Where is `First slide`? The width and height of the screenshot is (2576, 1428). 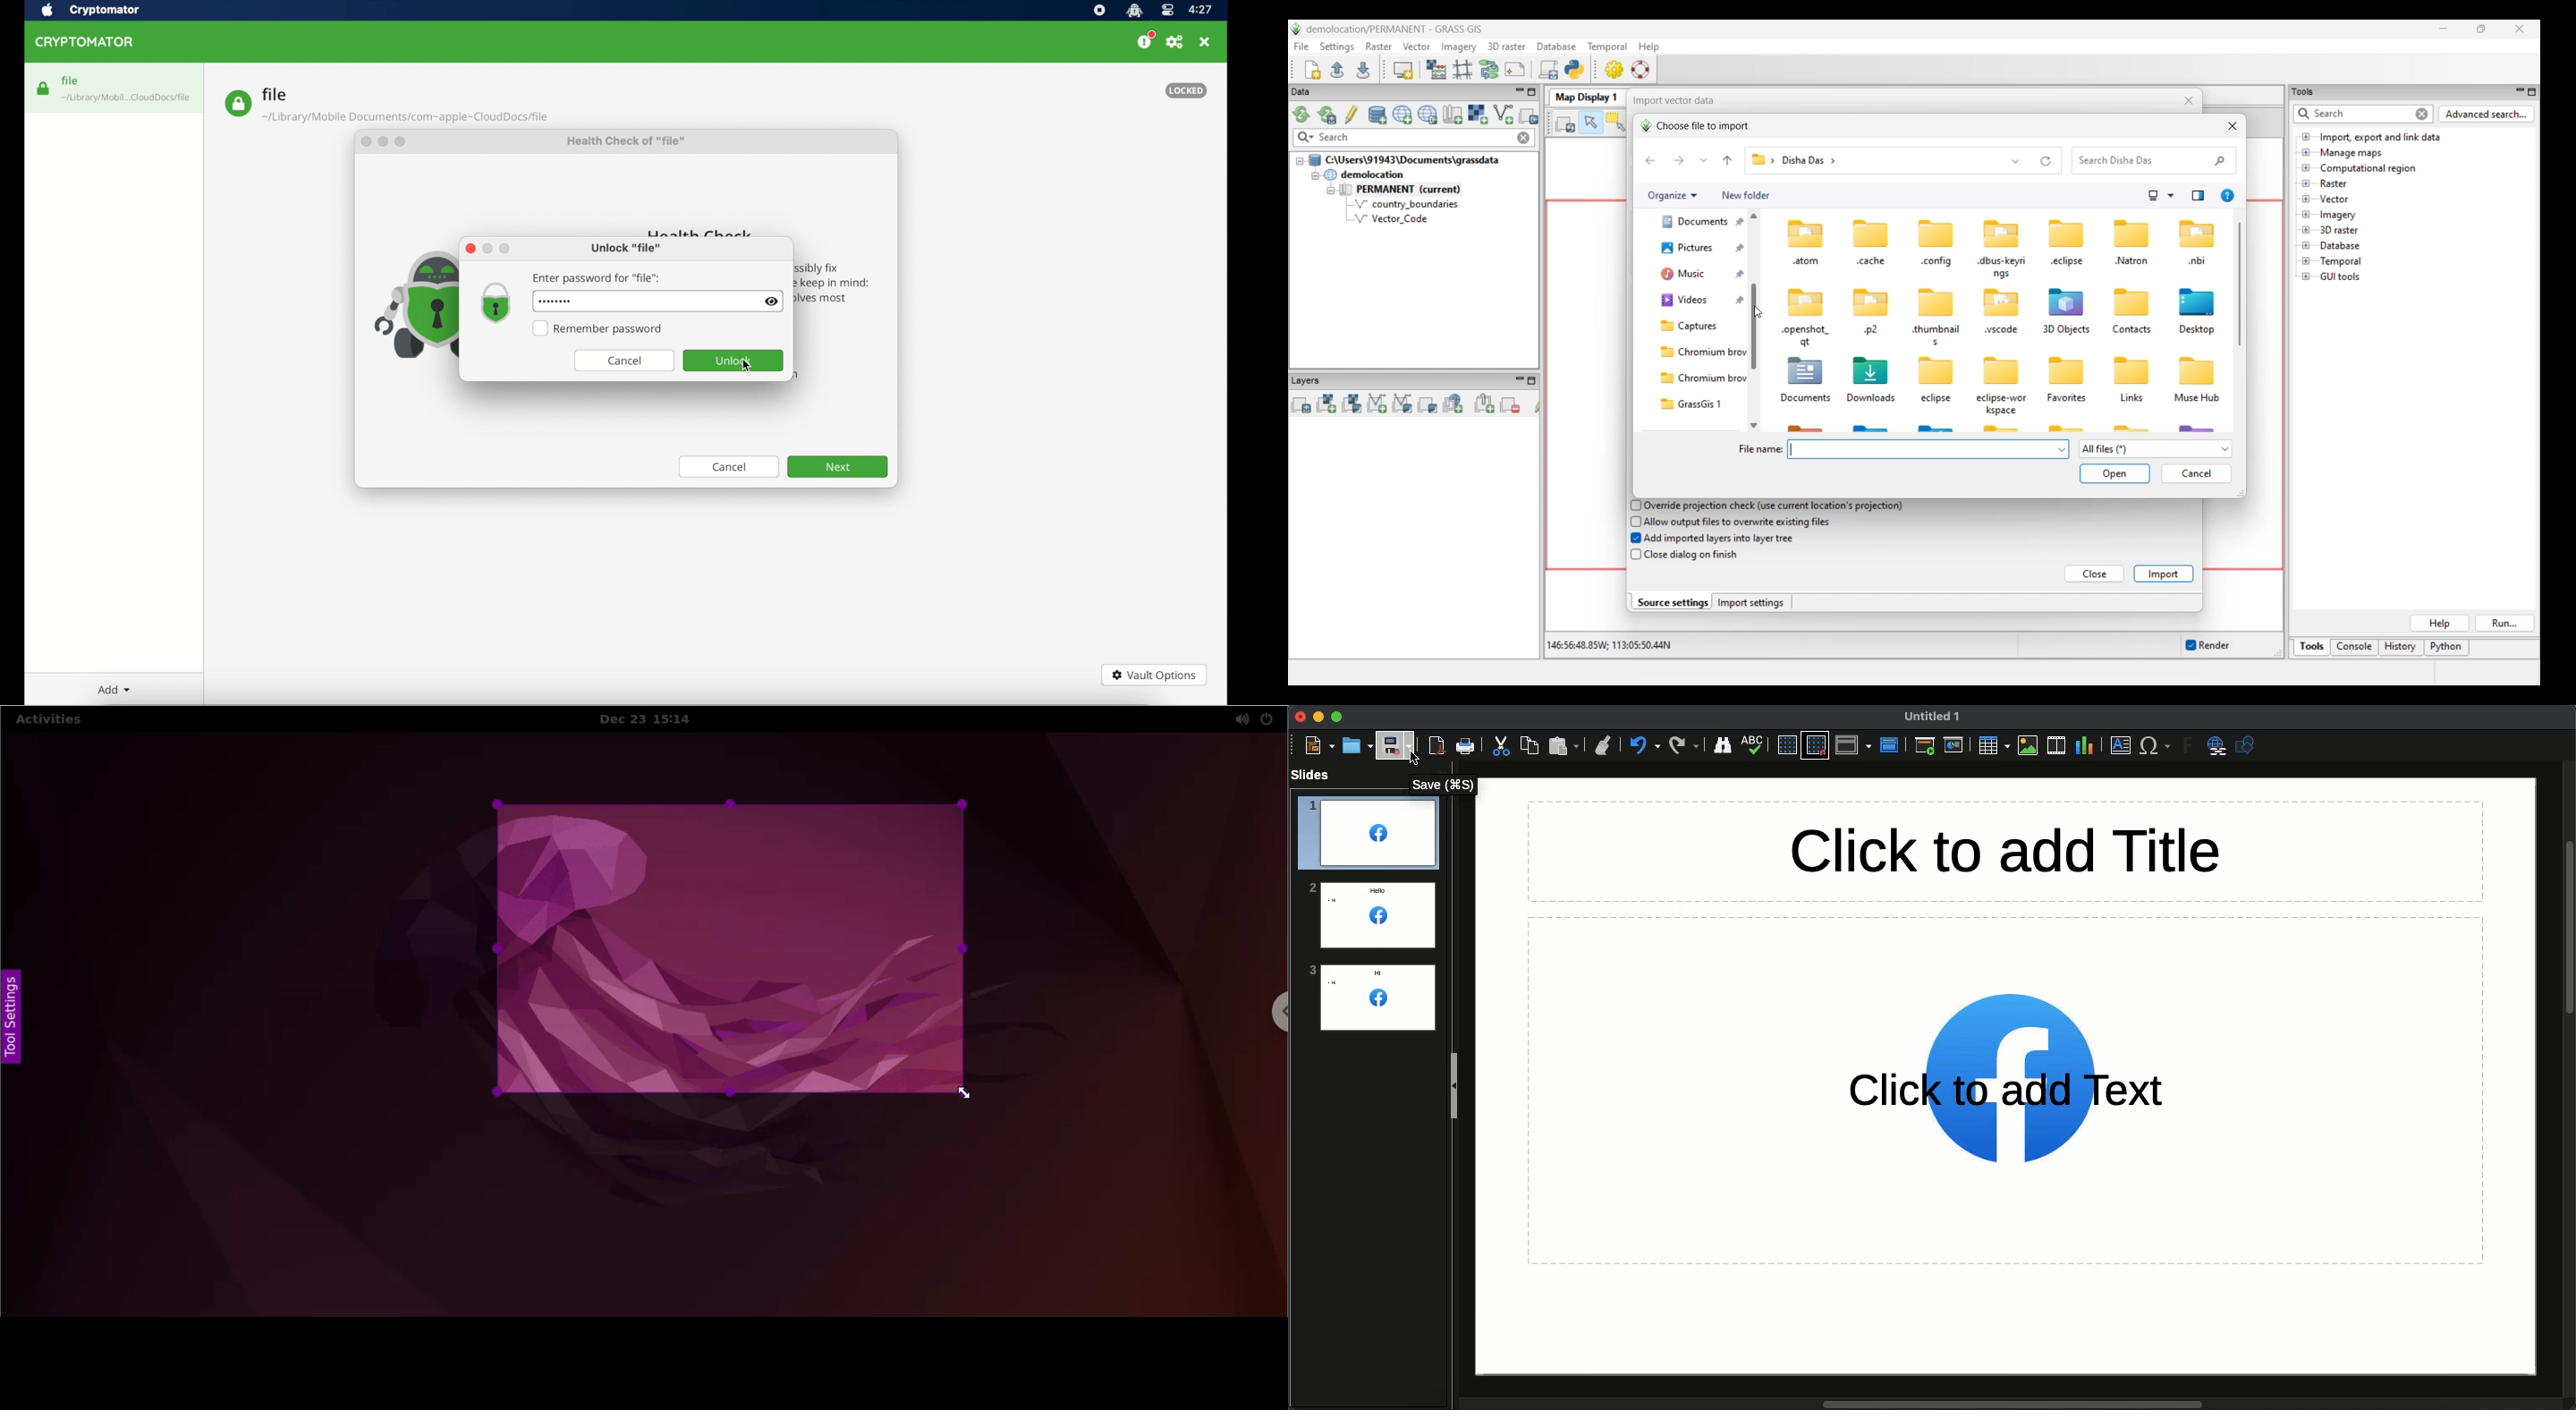
First slide is located at coordinates (1927, 746).